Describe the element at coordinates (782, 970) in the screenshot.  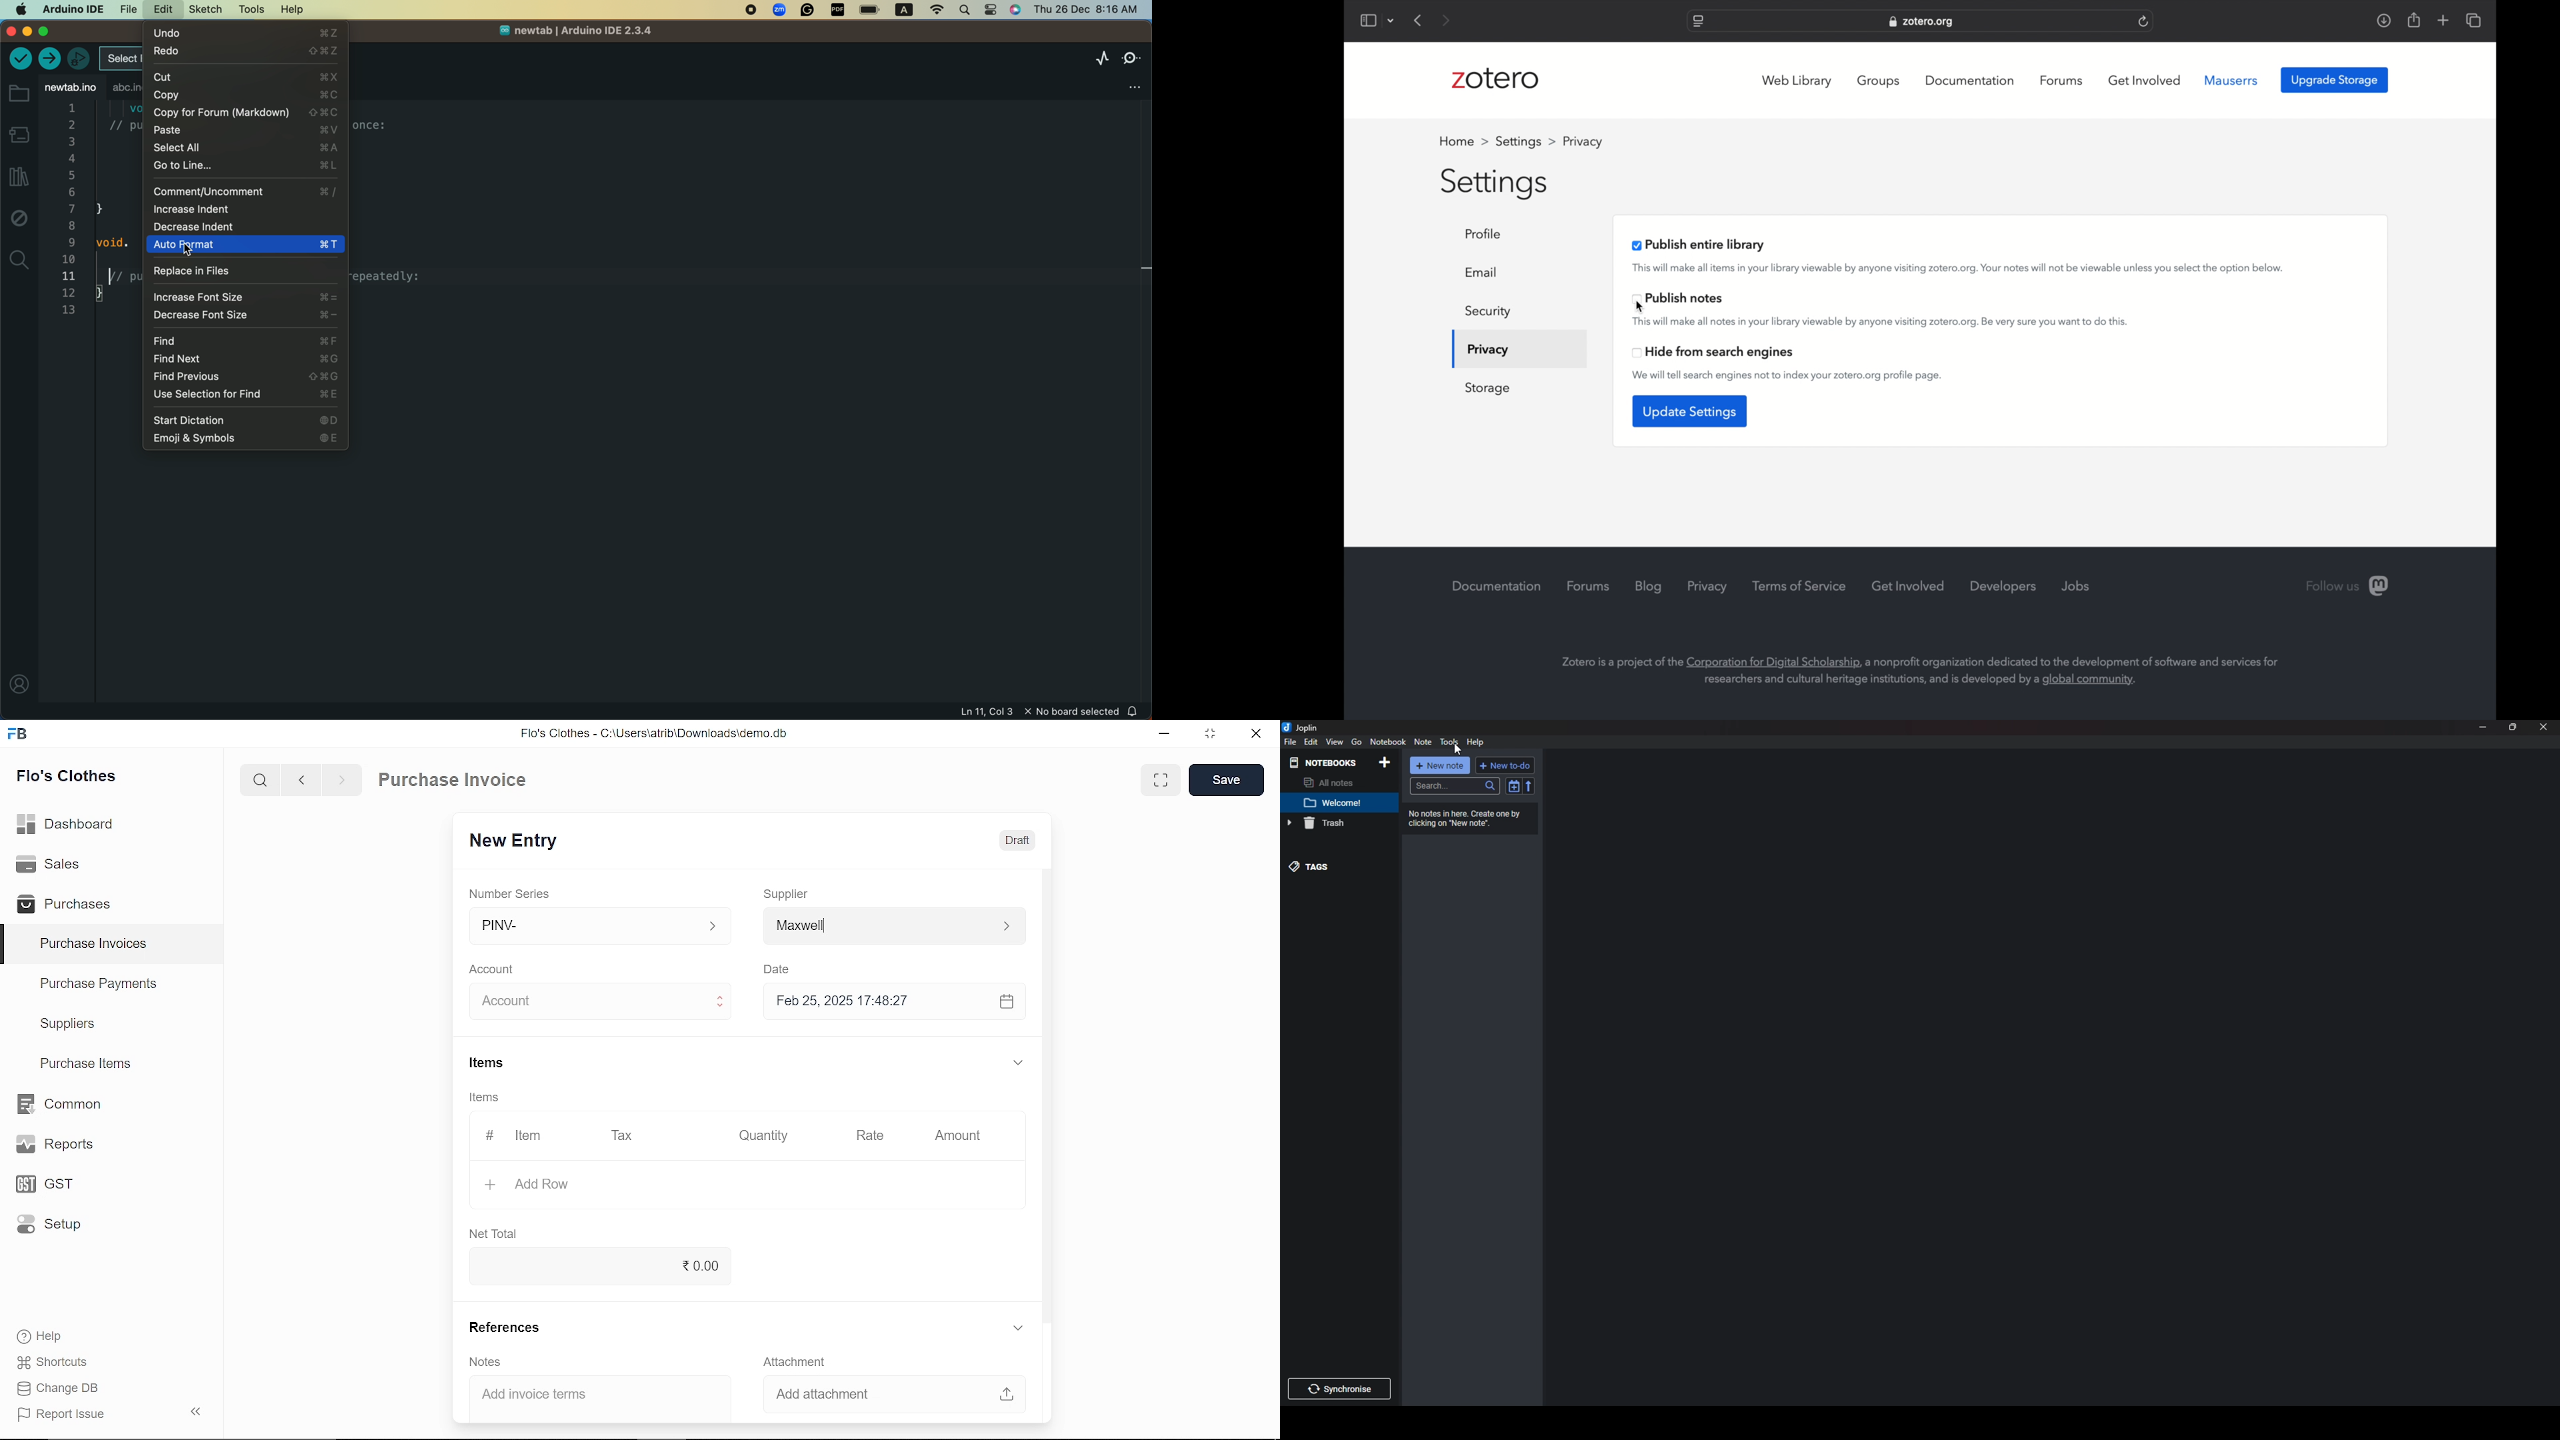
I see `Date` at that location.